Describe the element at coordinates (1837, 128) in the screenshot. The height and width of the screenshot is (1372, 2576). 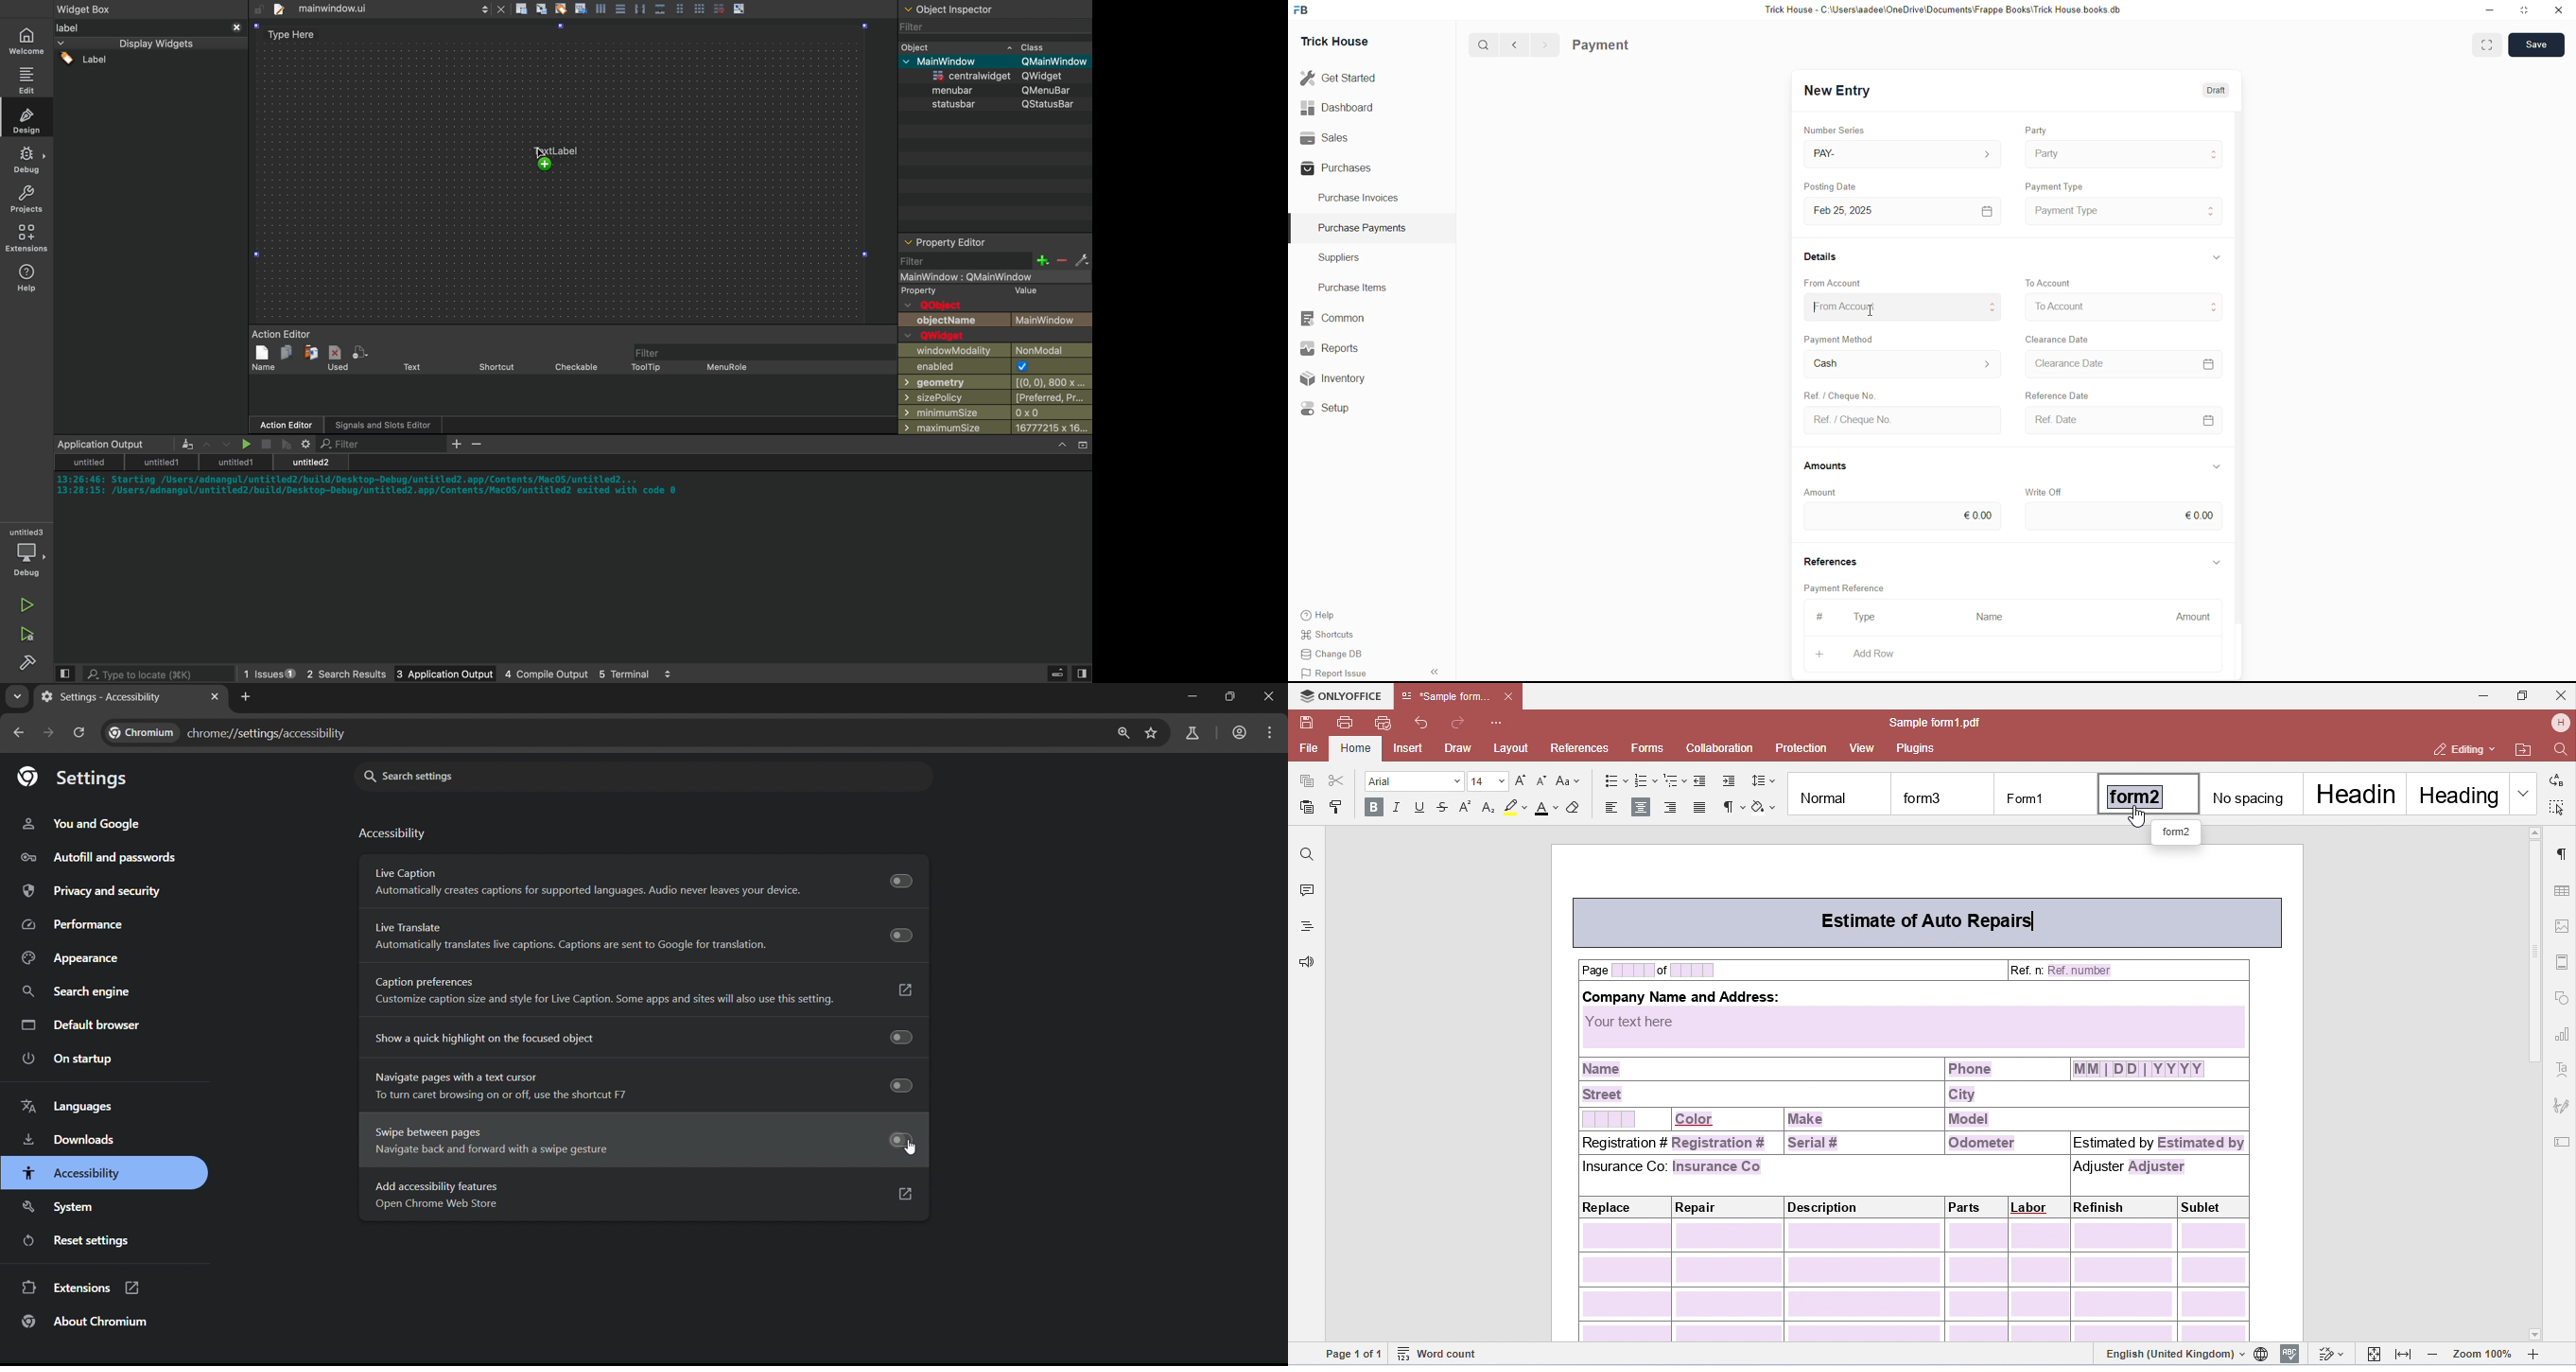
I see `Number Series` at that location.